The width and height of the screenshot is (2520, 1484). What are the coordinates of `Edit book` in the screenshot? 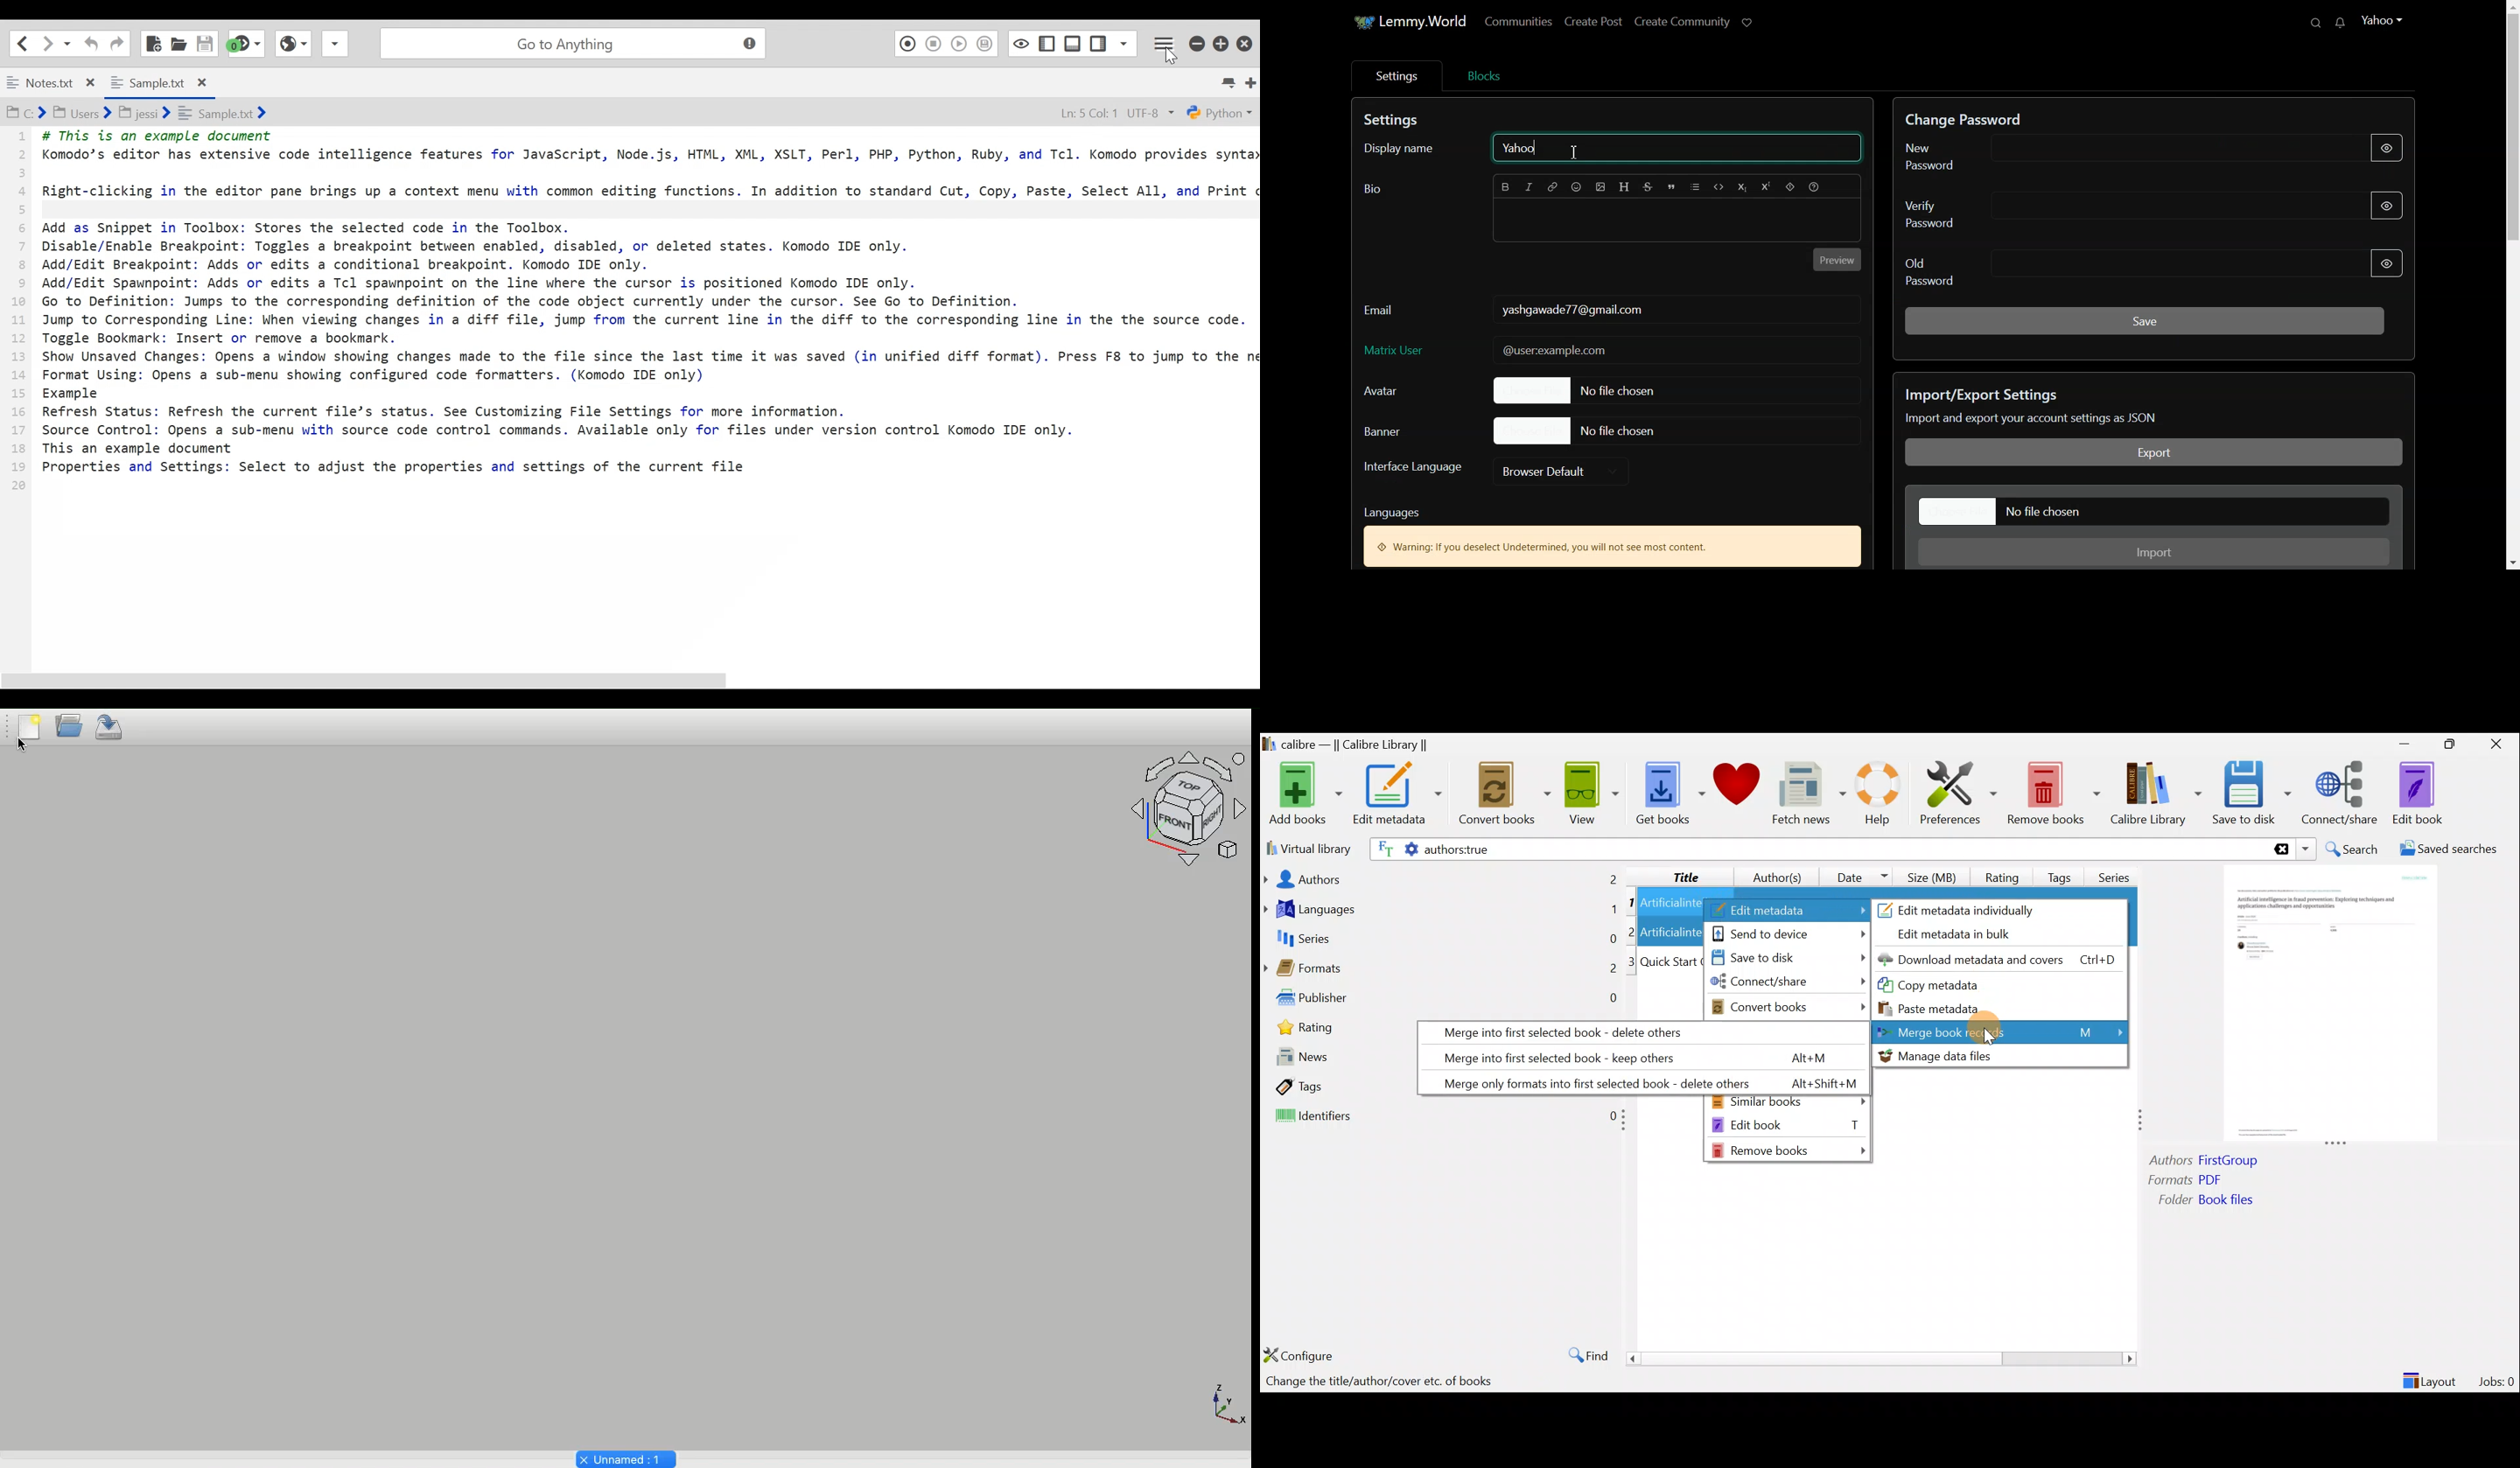 It's located at (1787, 1124).